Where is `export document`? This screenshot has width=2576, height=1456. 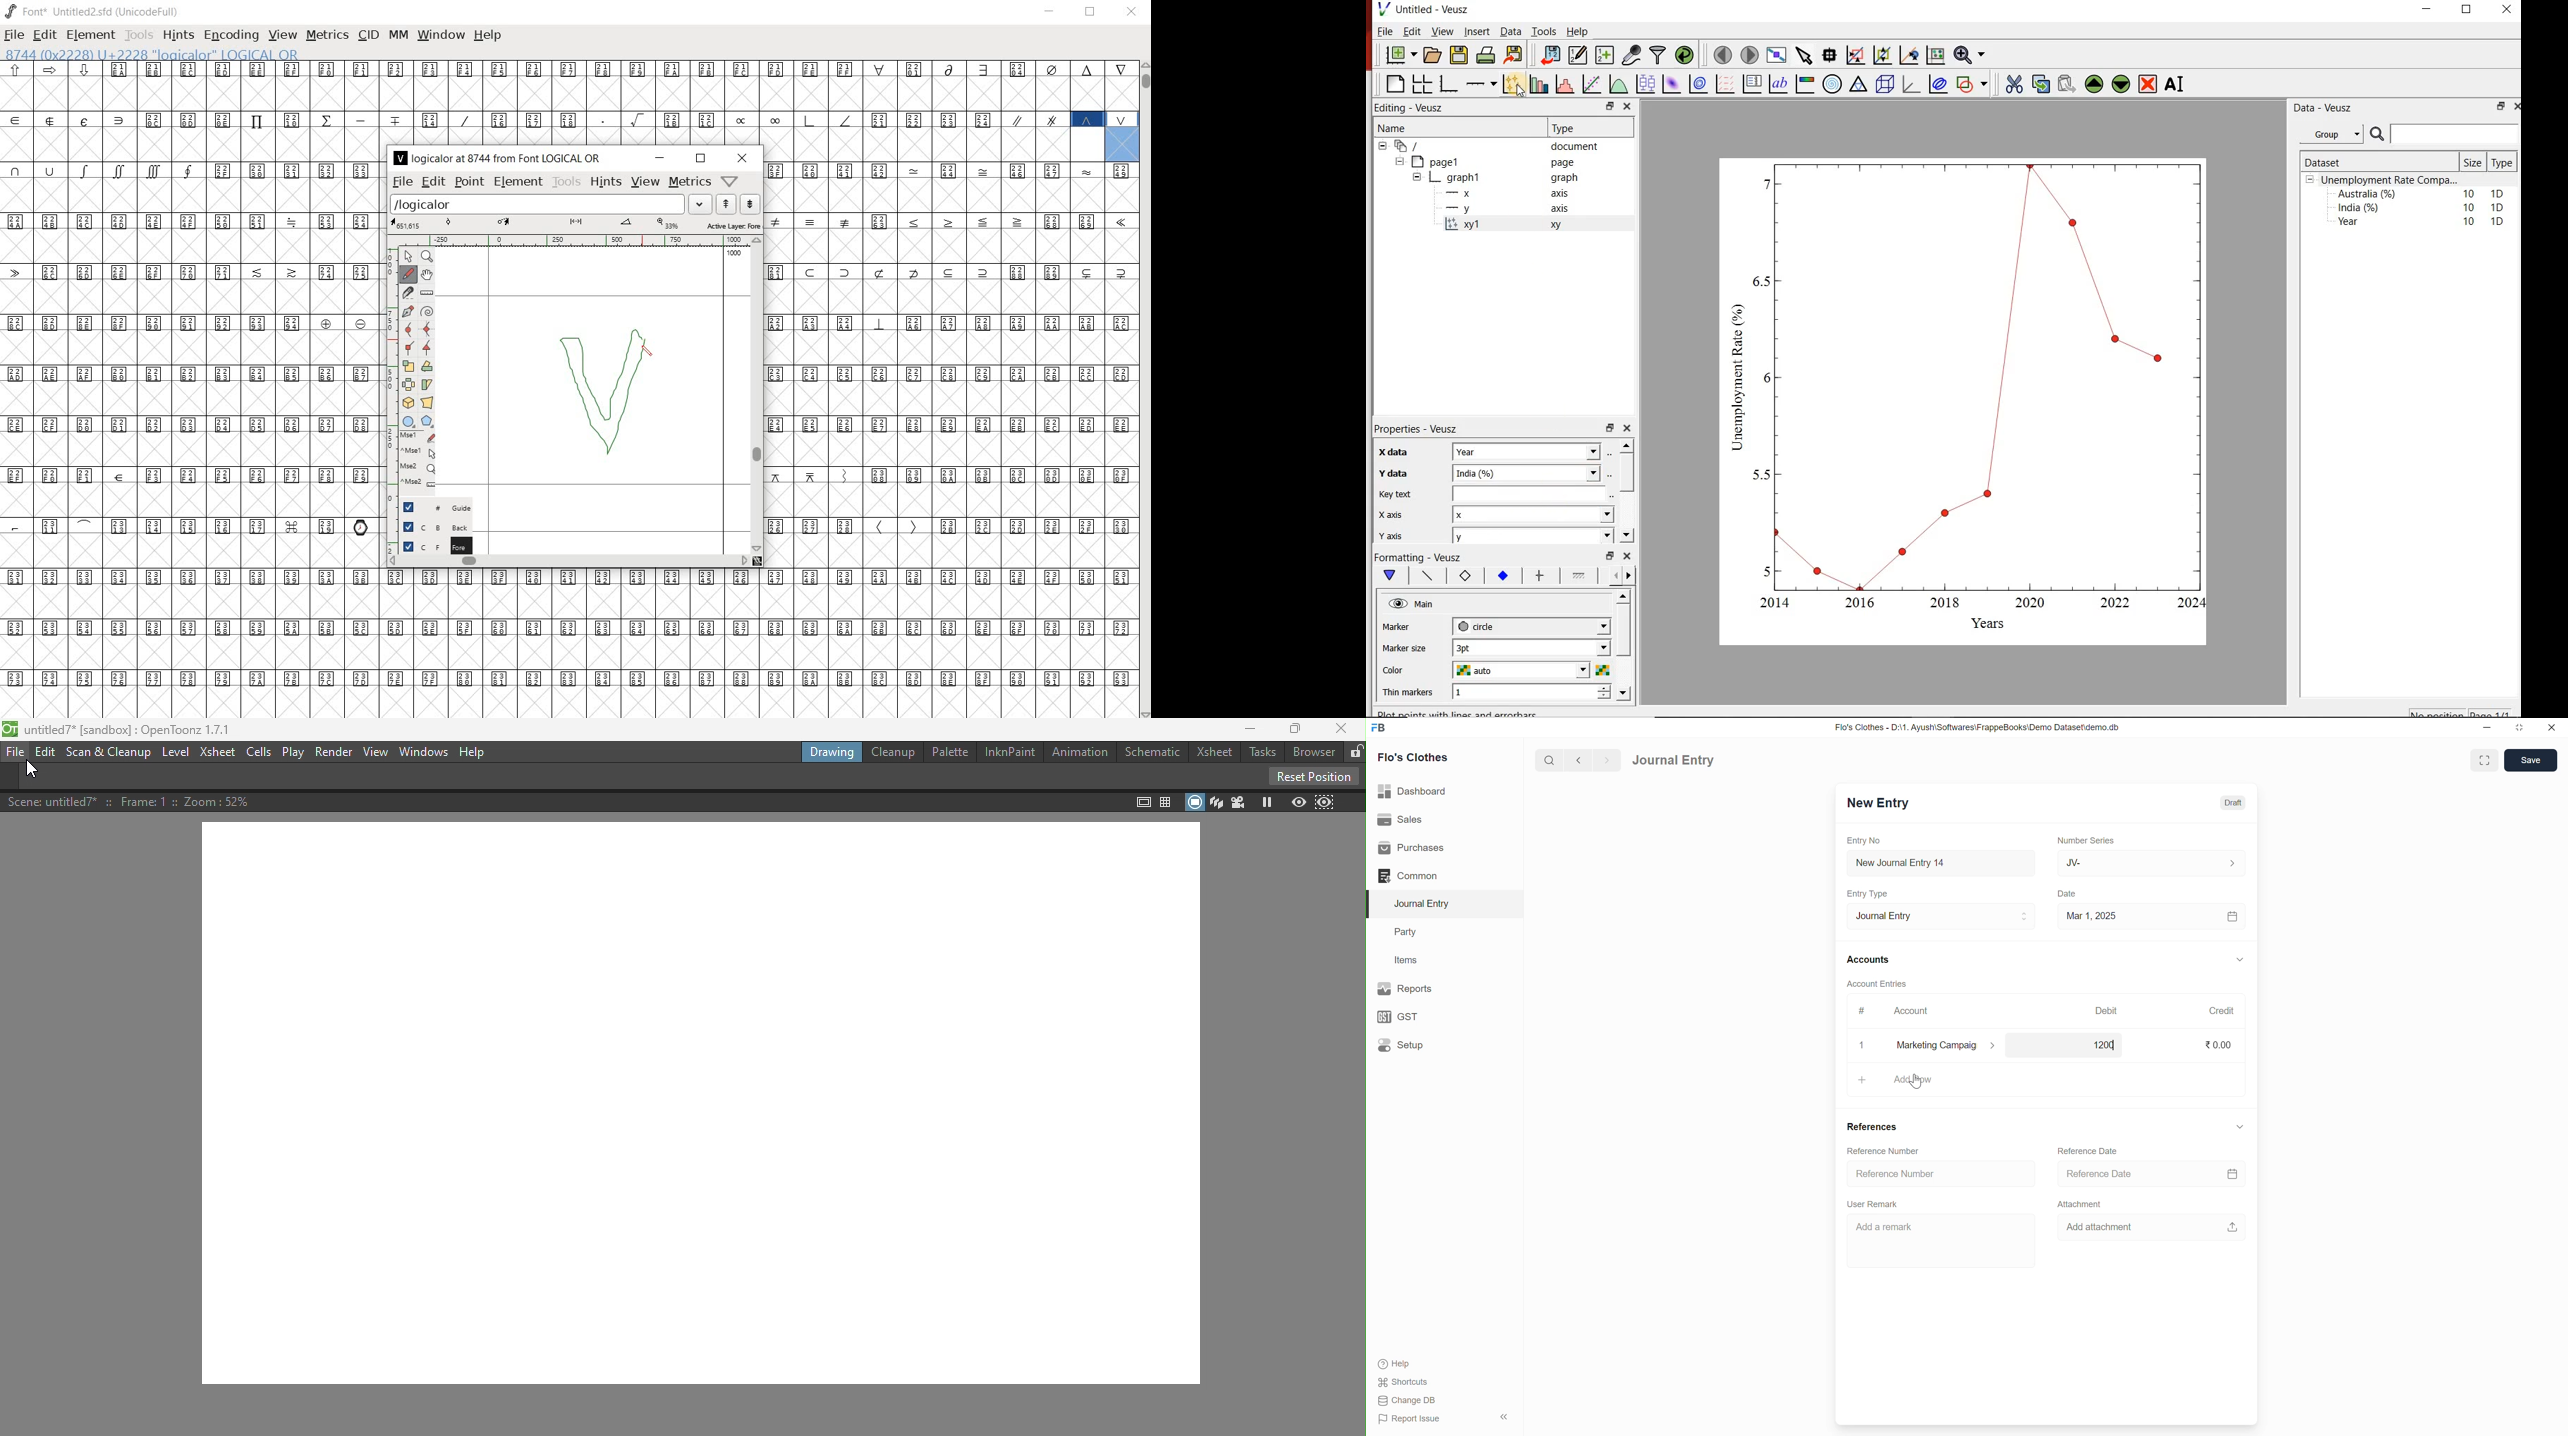
export document is located at coordinates (1515, 54).